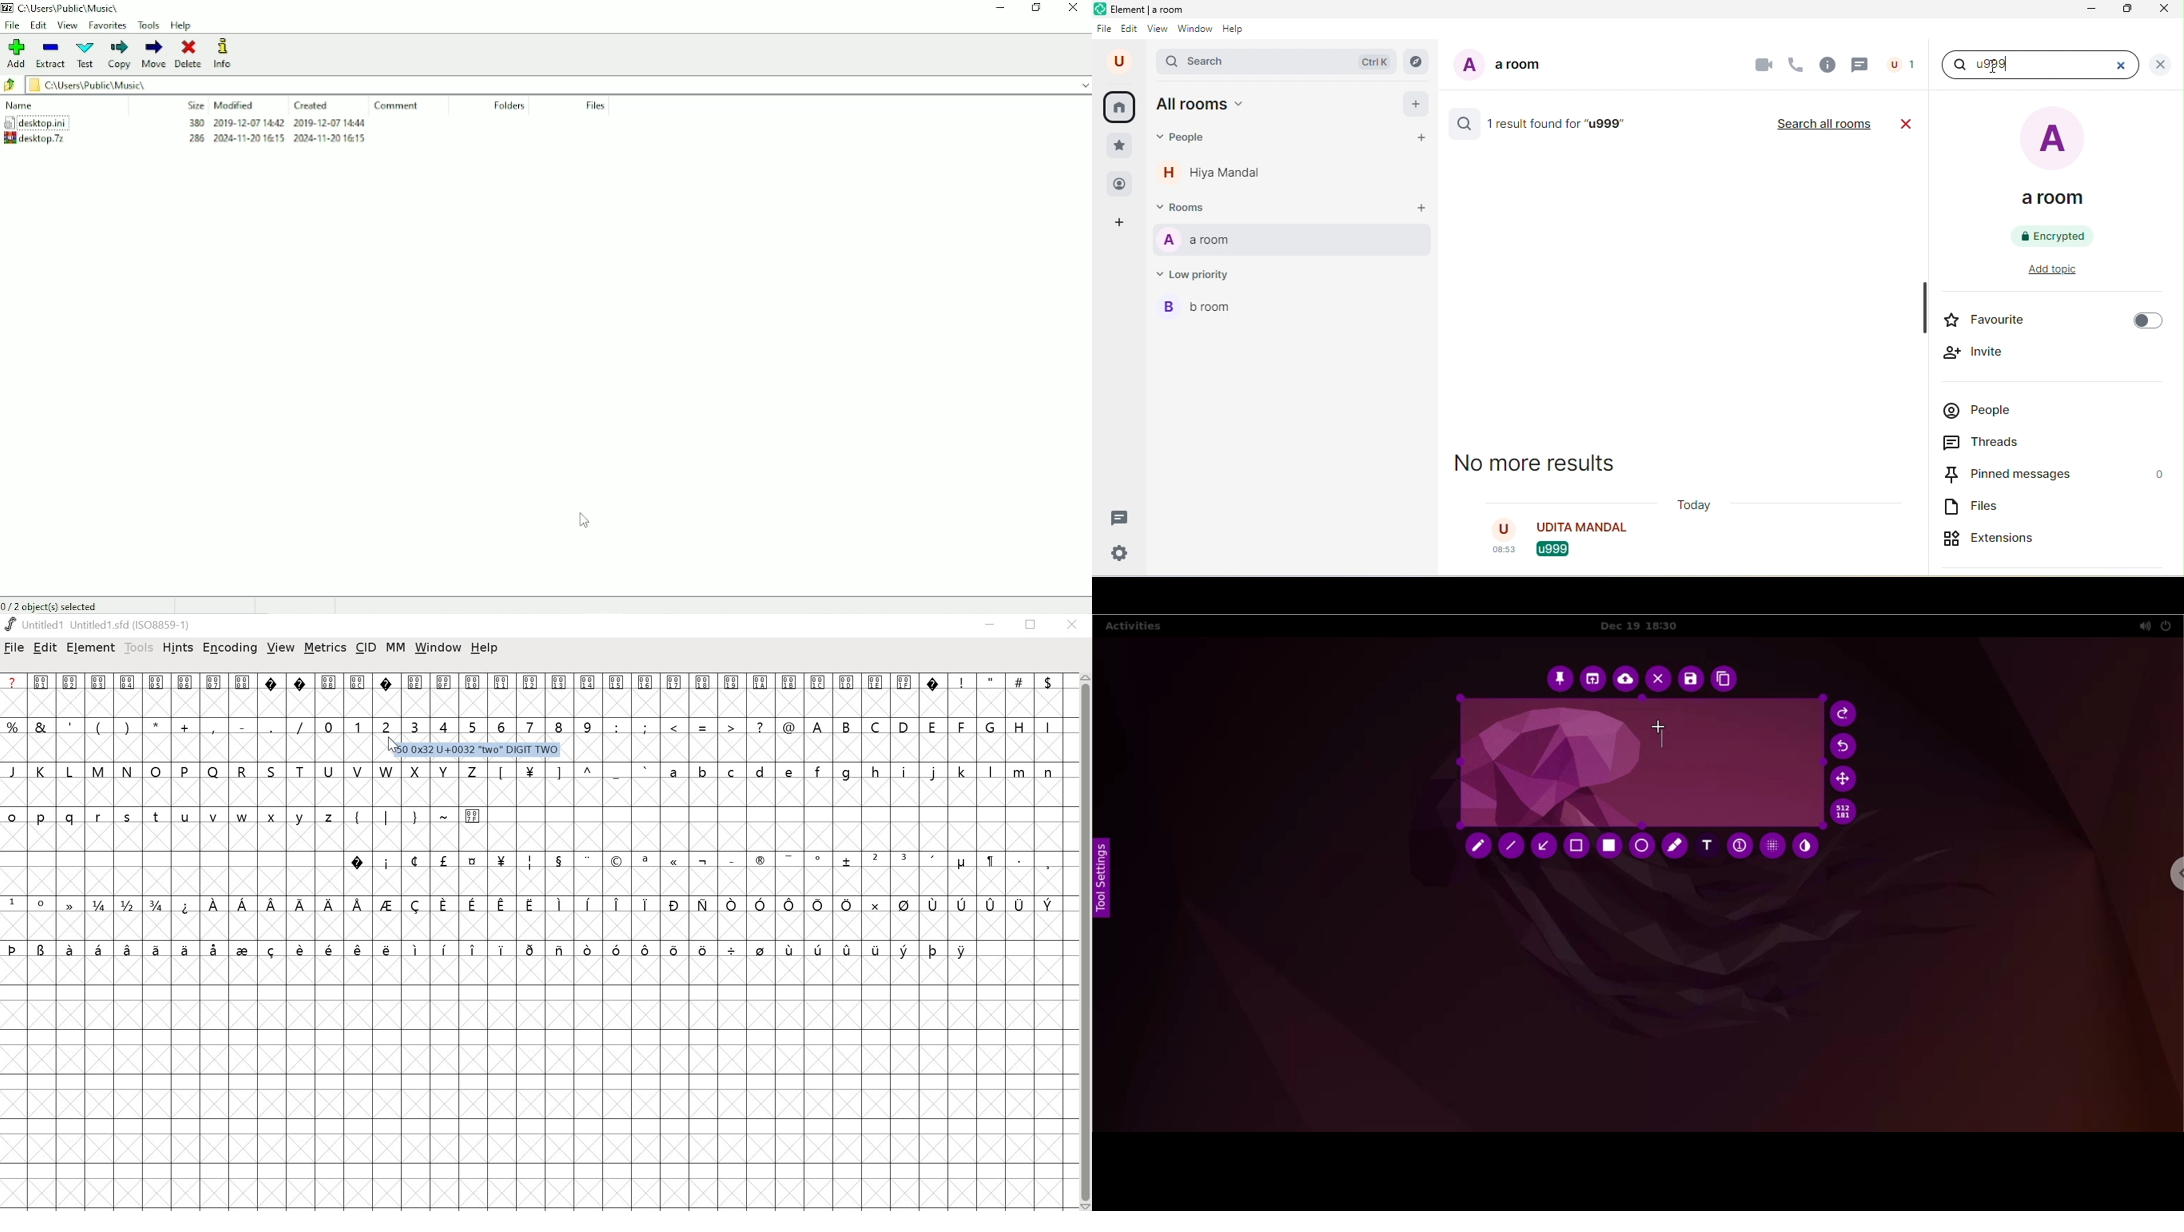  I want to click on close, so click(1907, 123).